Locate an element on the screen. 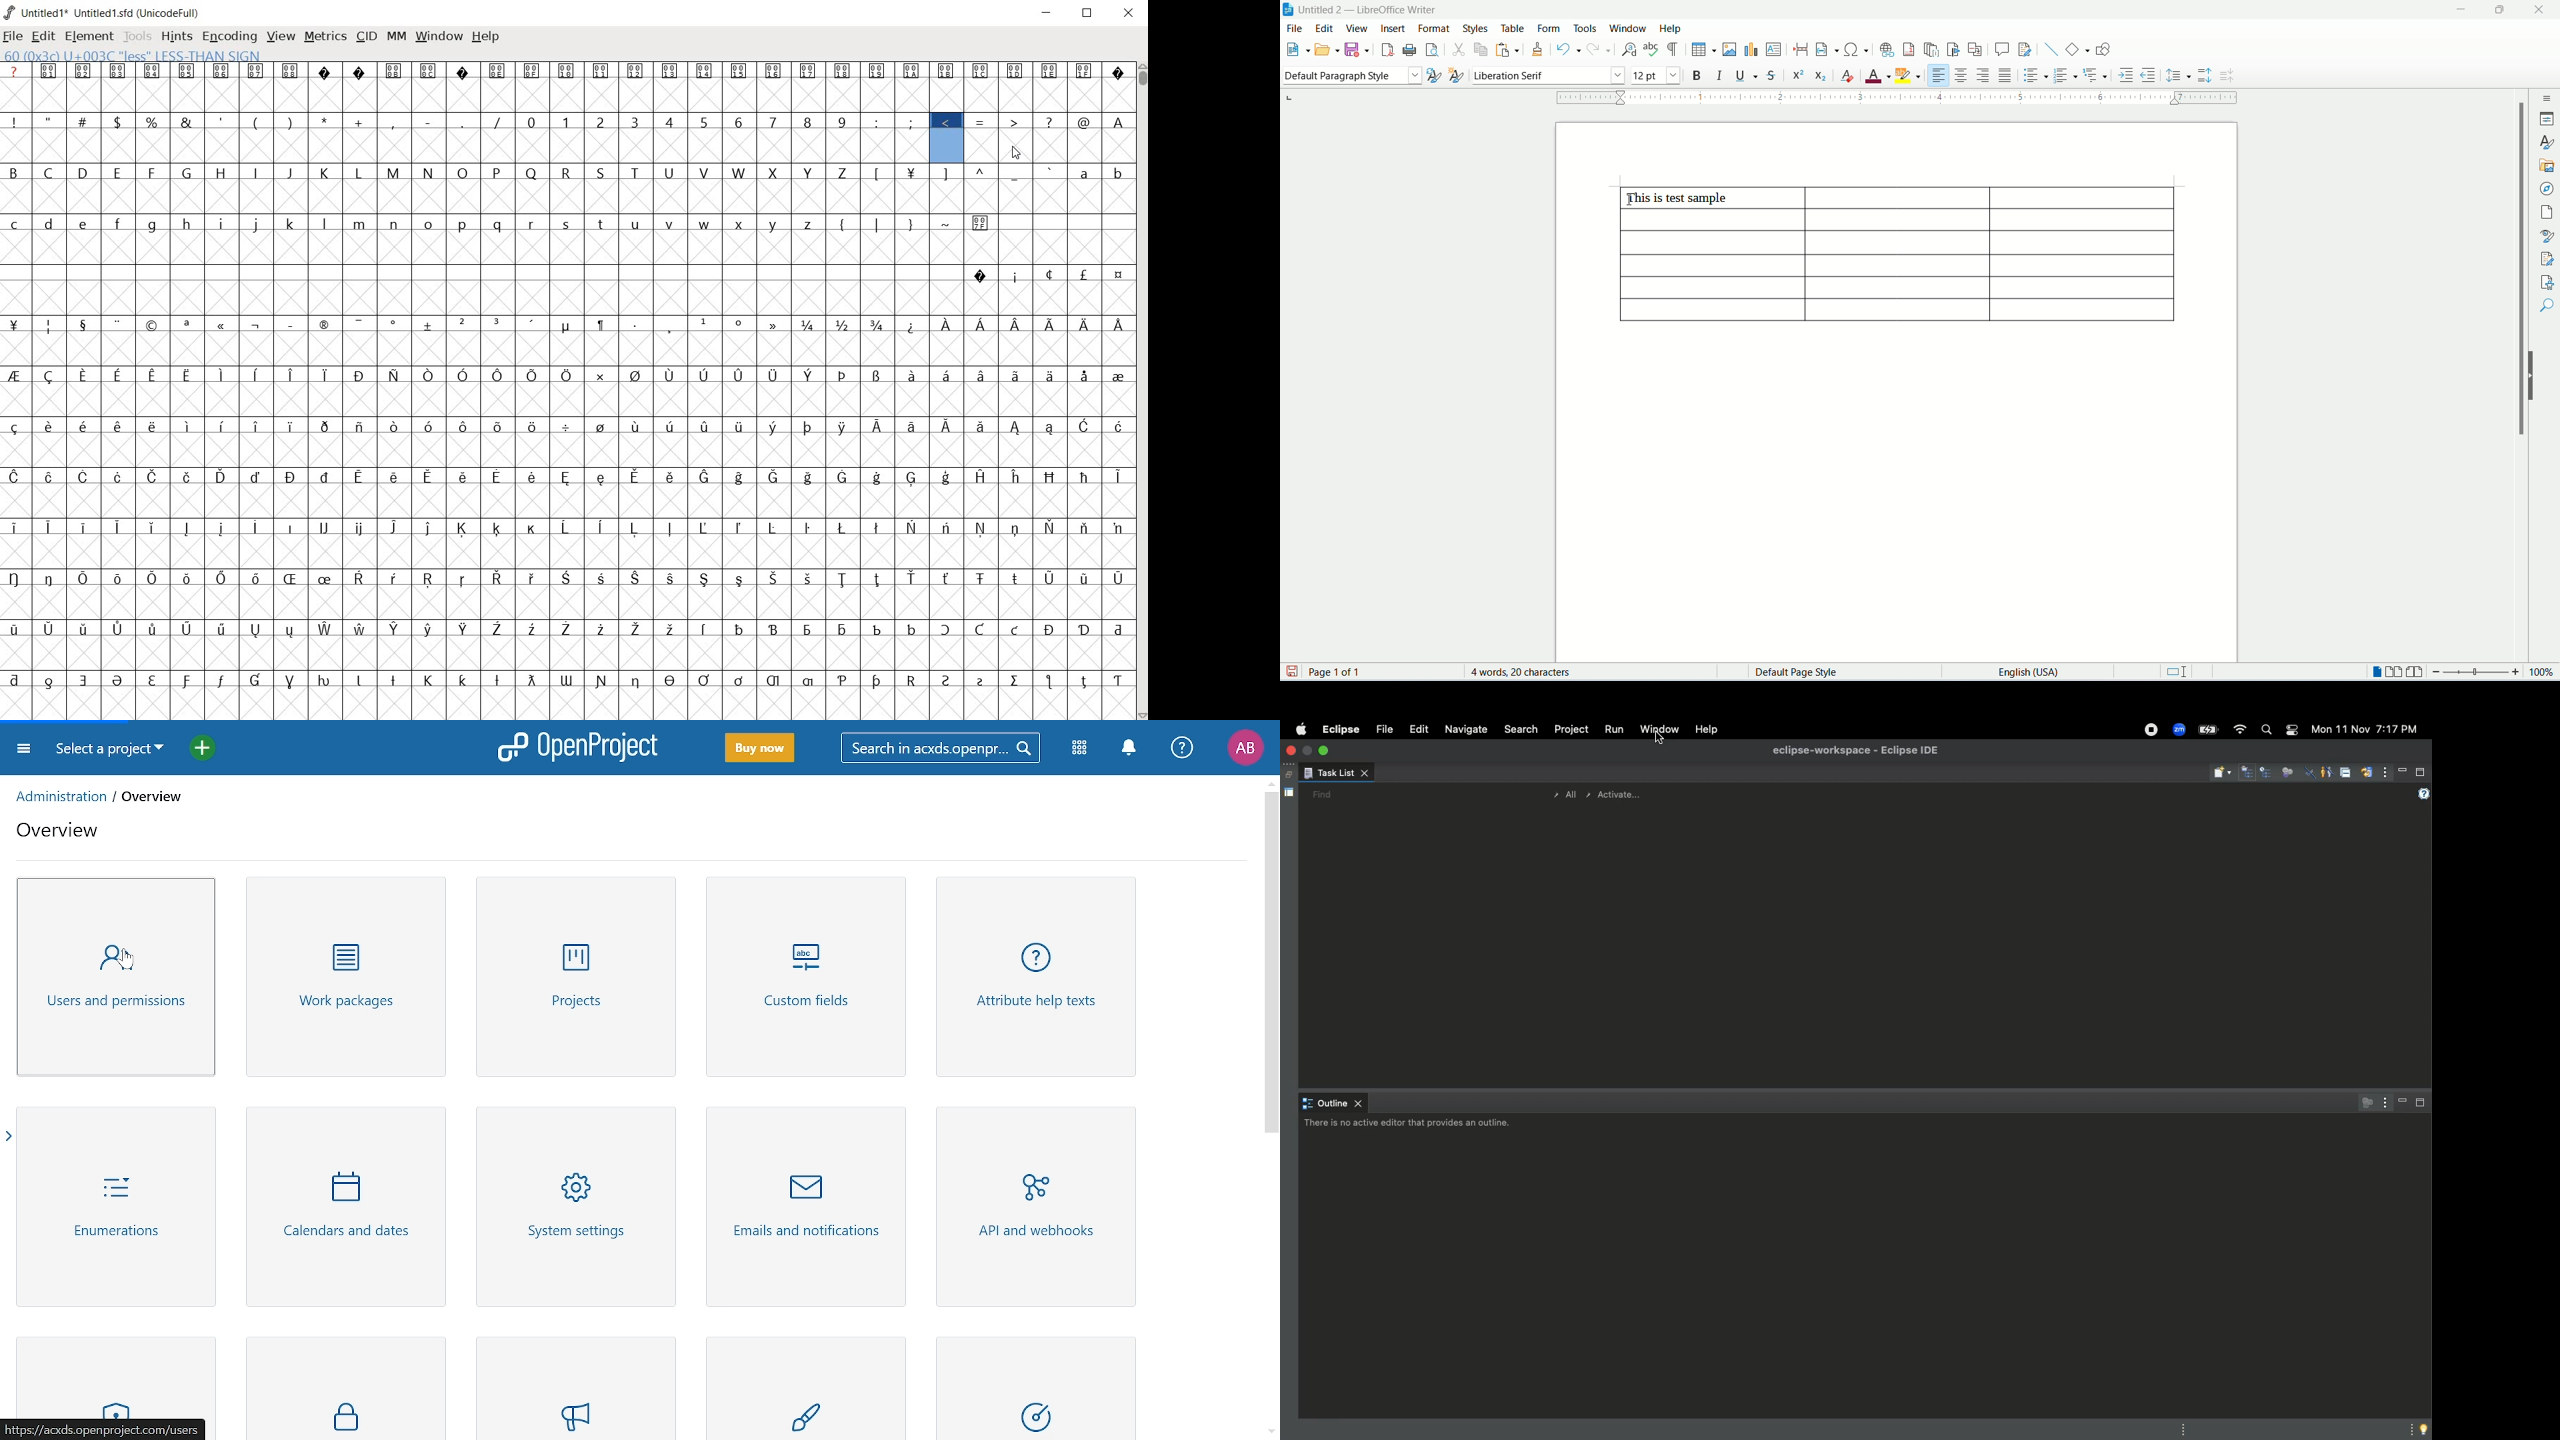 The height and width of the screenshot is (1456, 2576). insert footnote is located at coordinates (1909, 49).